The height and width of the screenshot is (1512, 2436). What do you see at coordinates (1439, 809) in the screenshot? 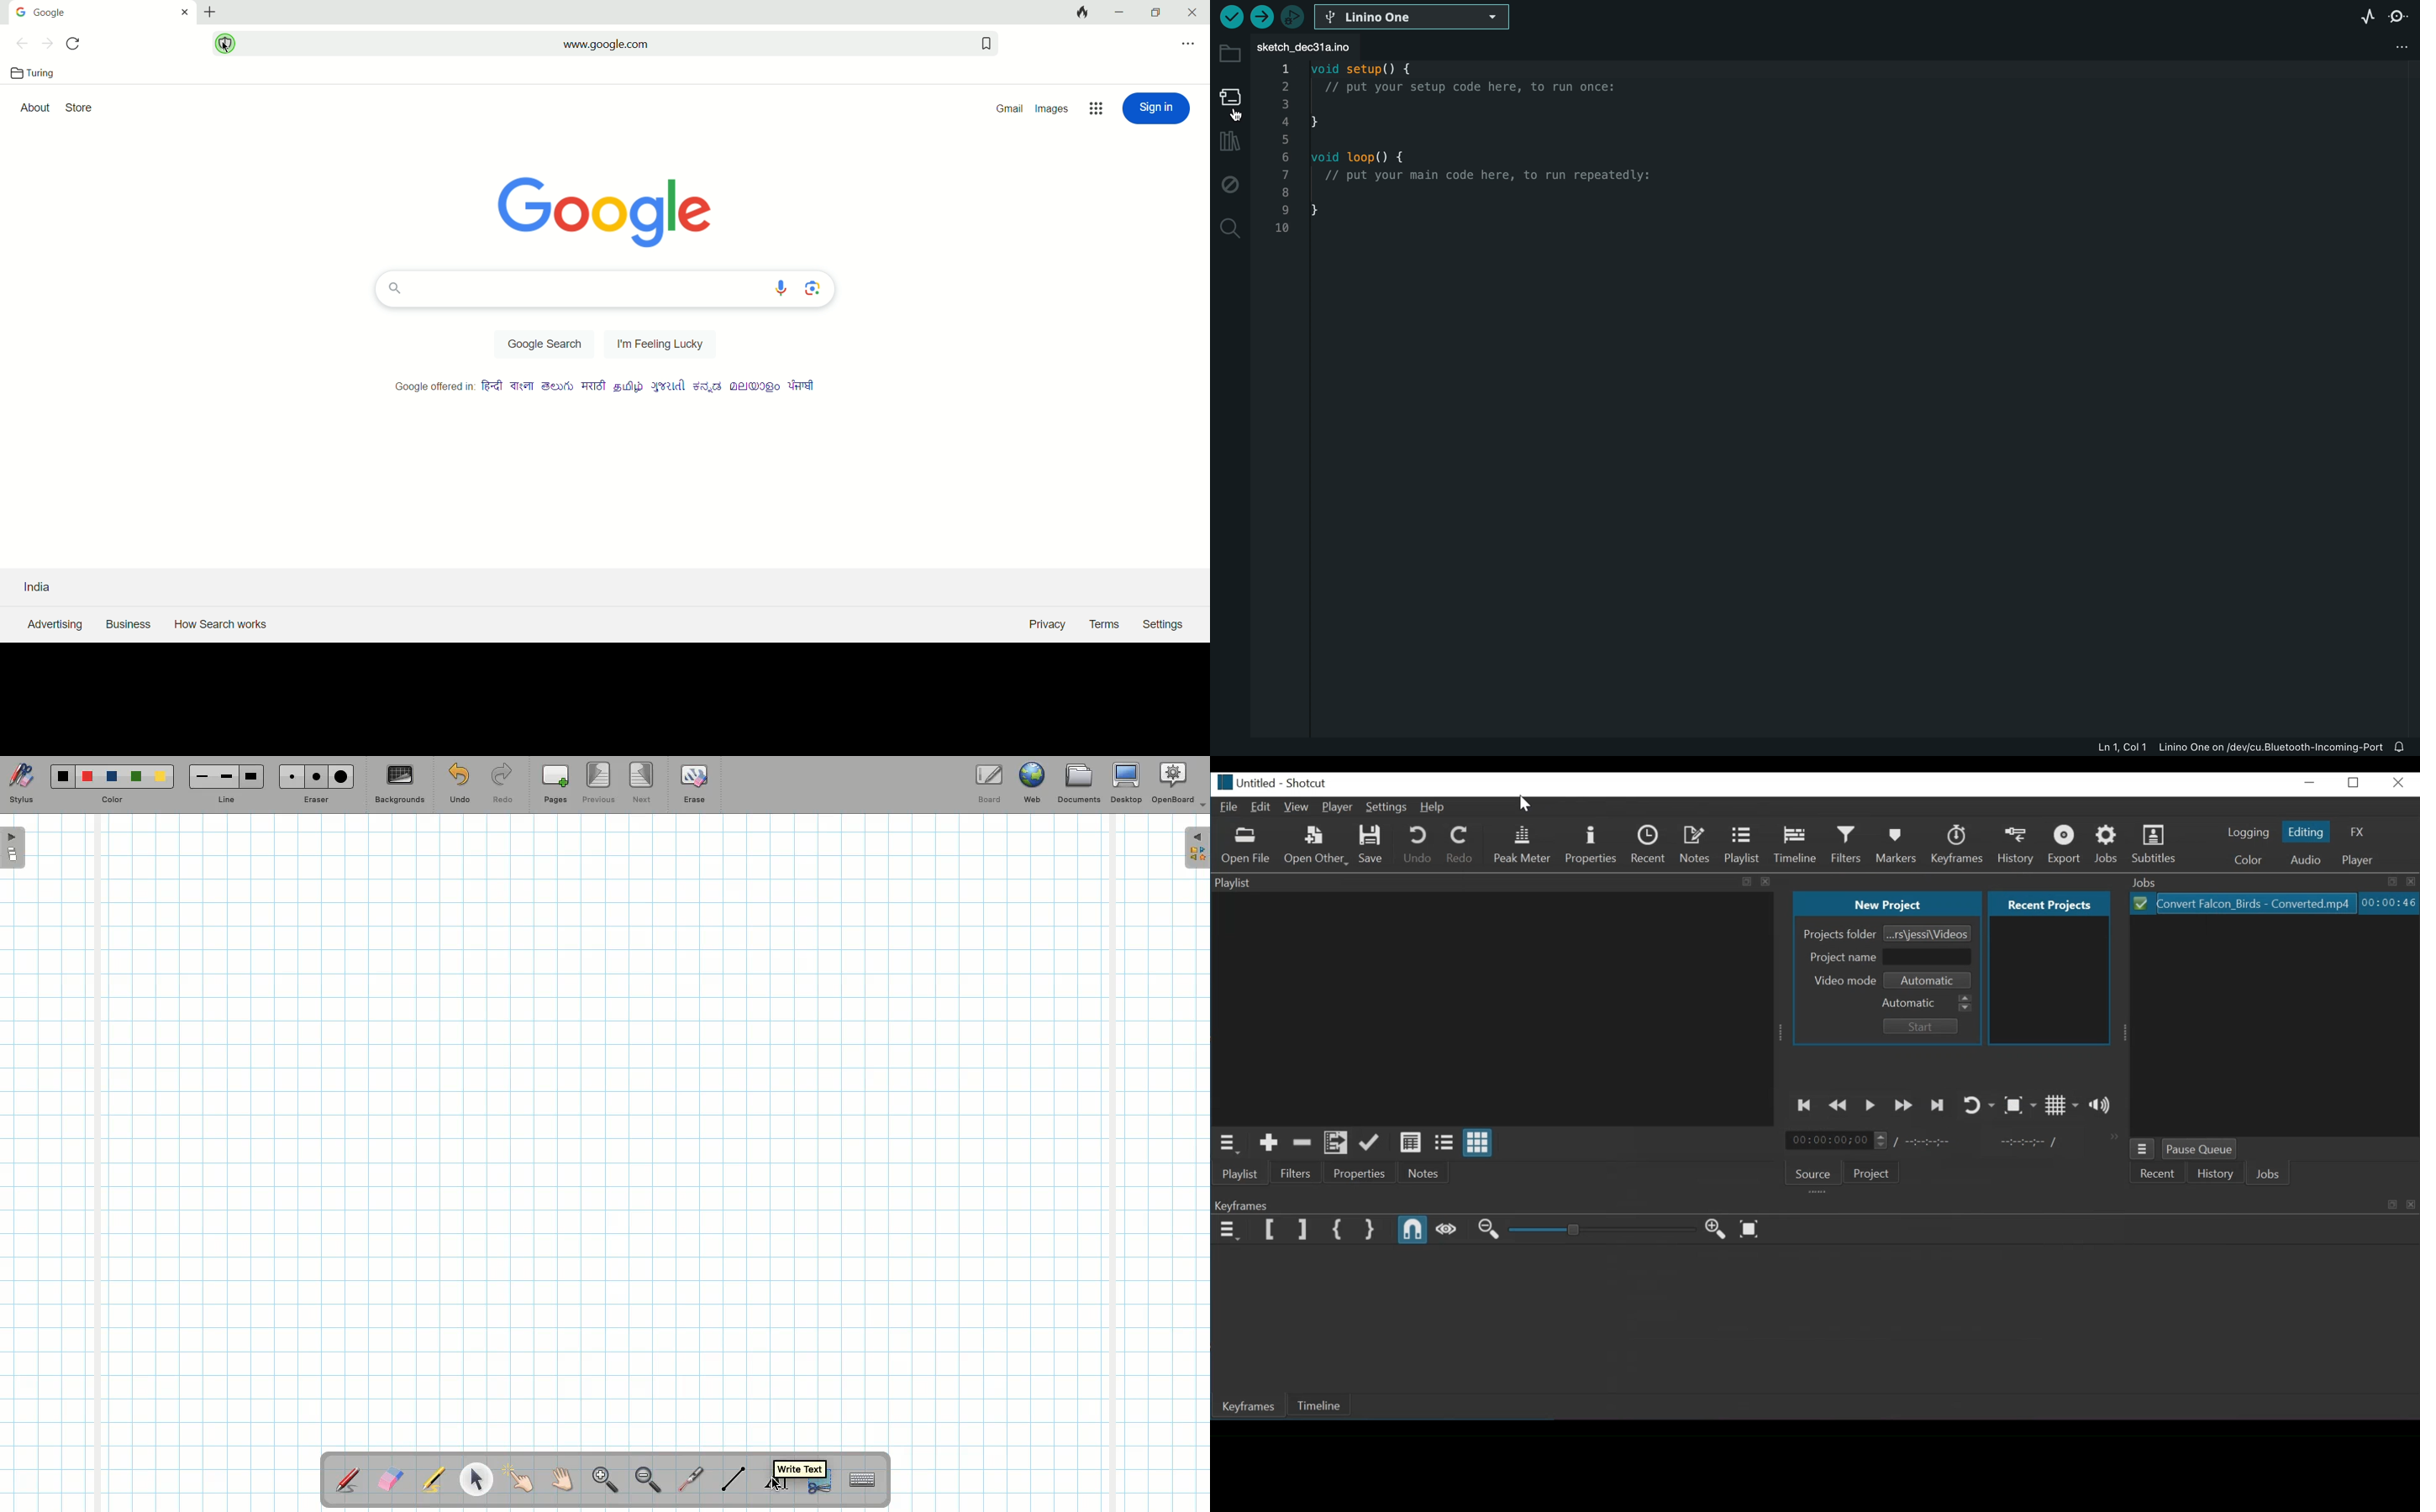
I see `Help` at bounding box center [1439, 809].